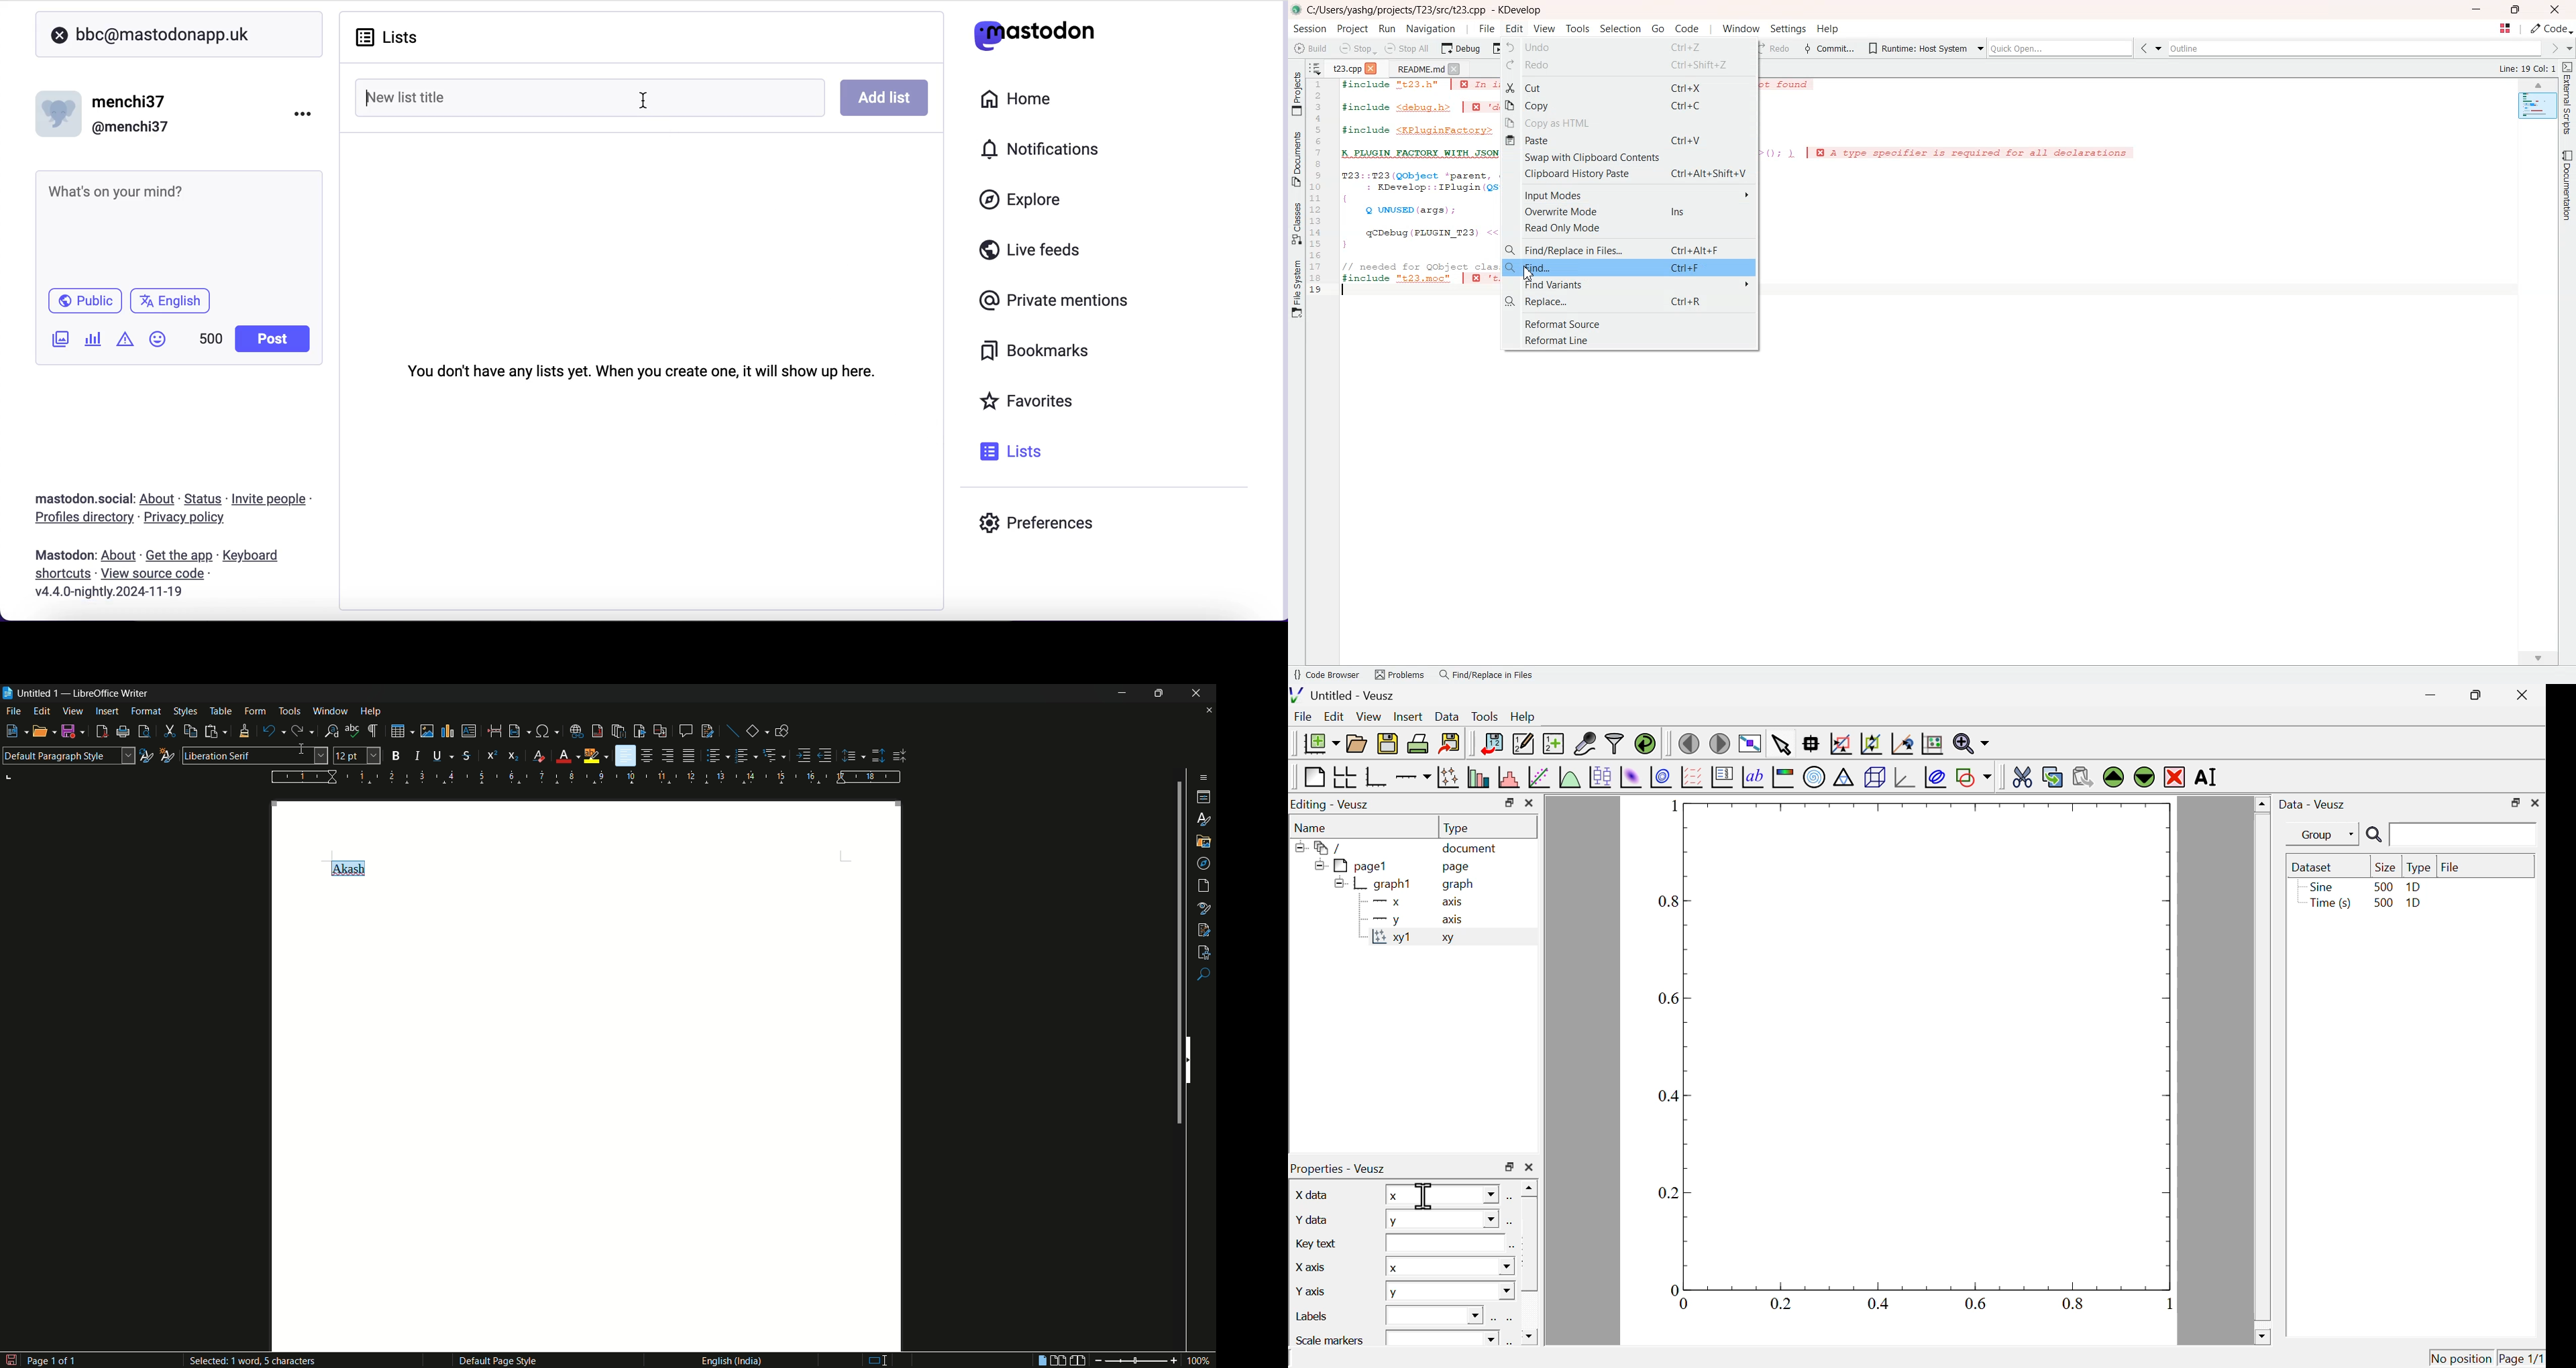 Image resolution: width=2576 pixels, height=1372 pixels. Describe the element at coordinates (1119, 693) in the screenshot. I see `minimize` at that location.